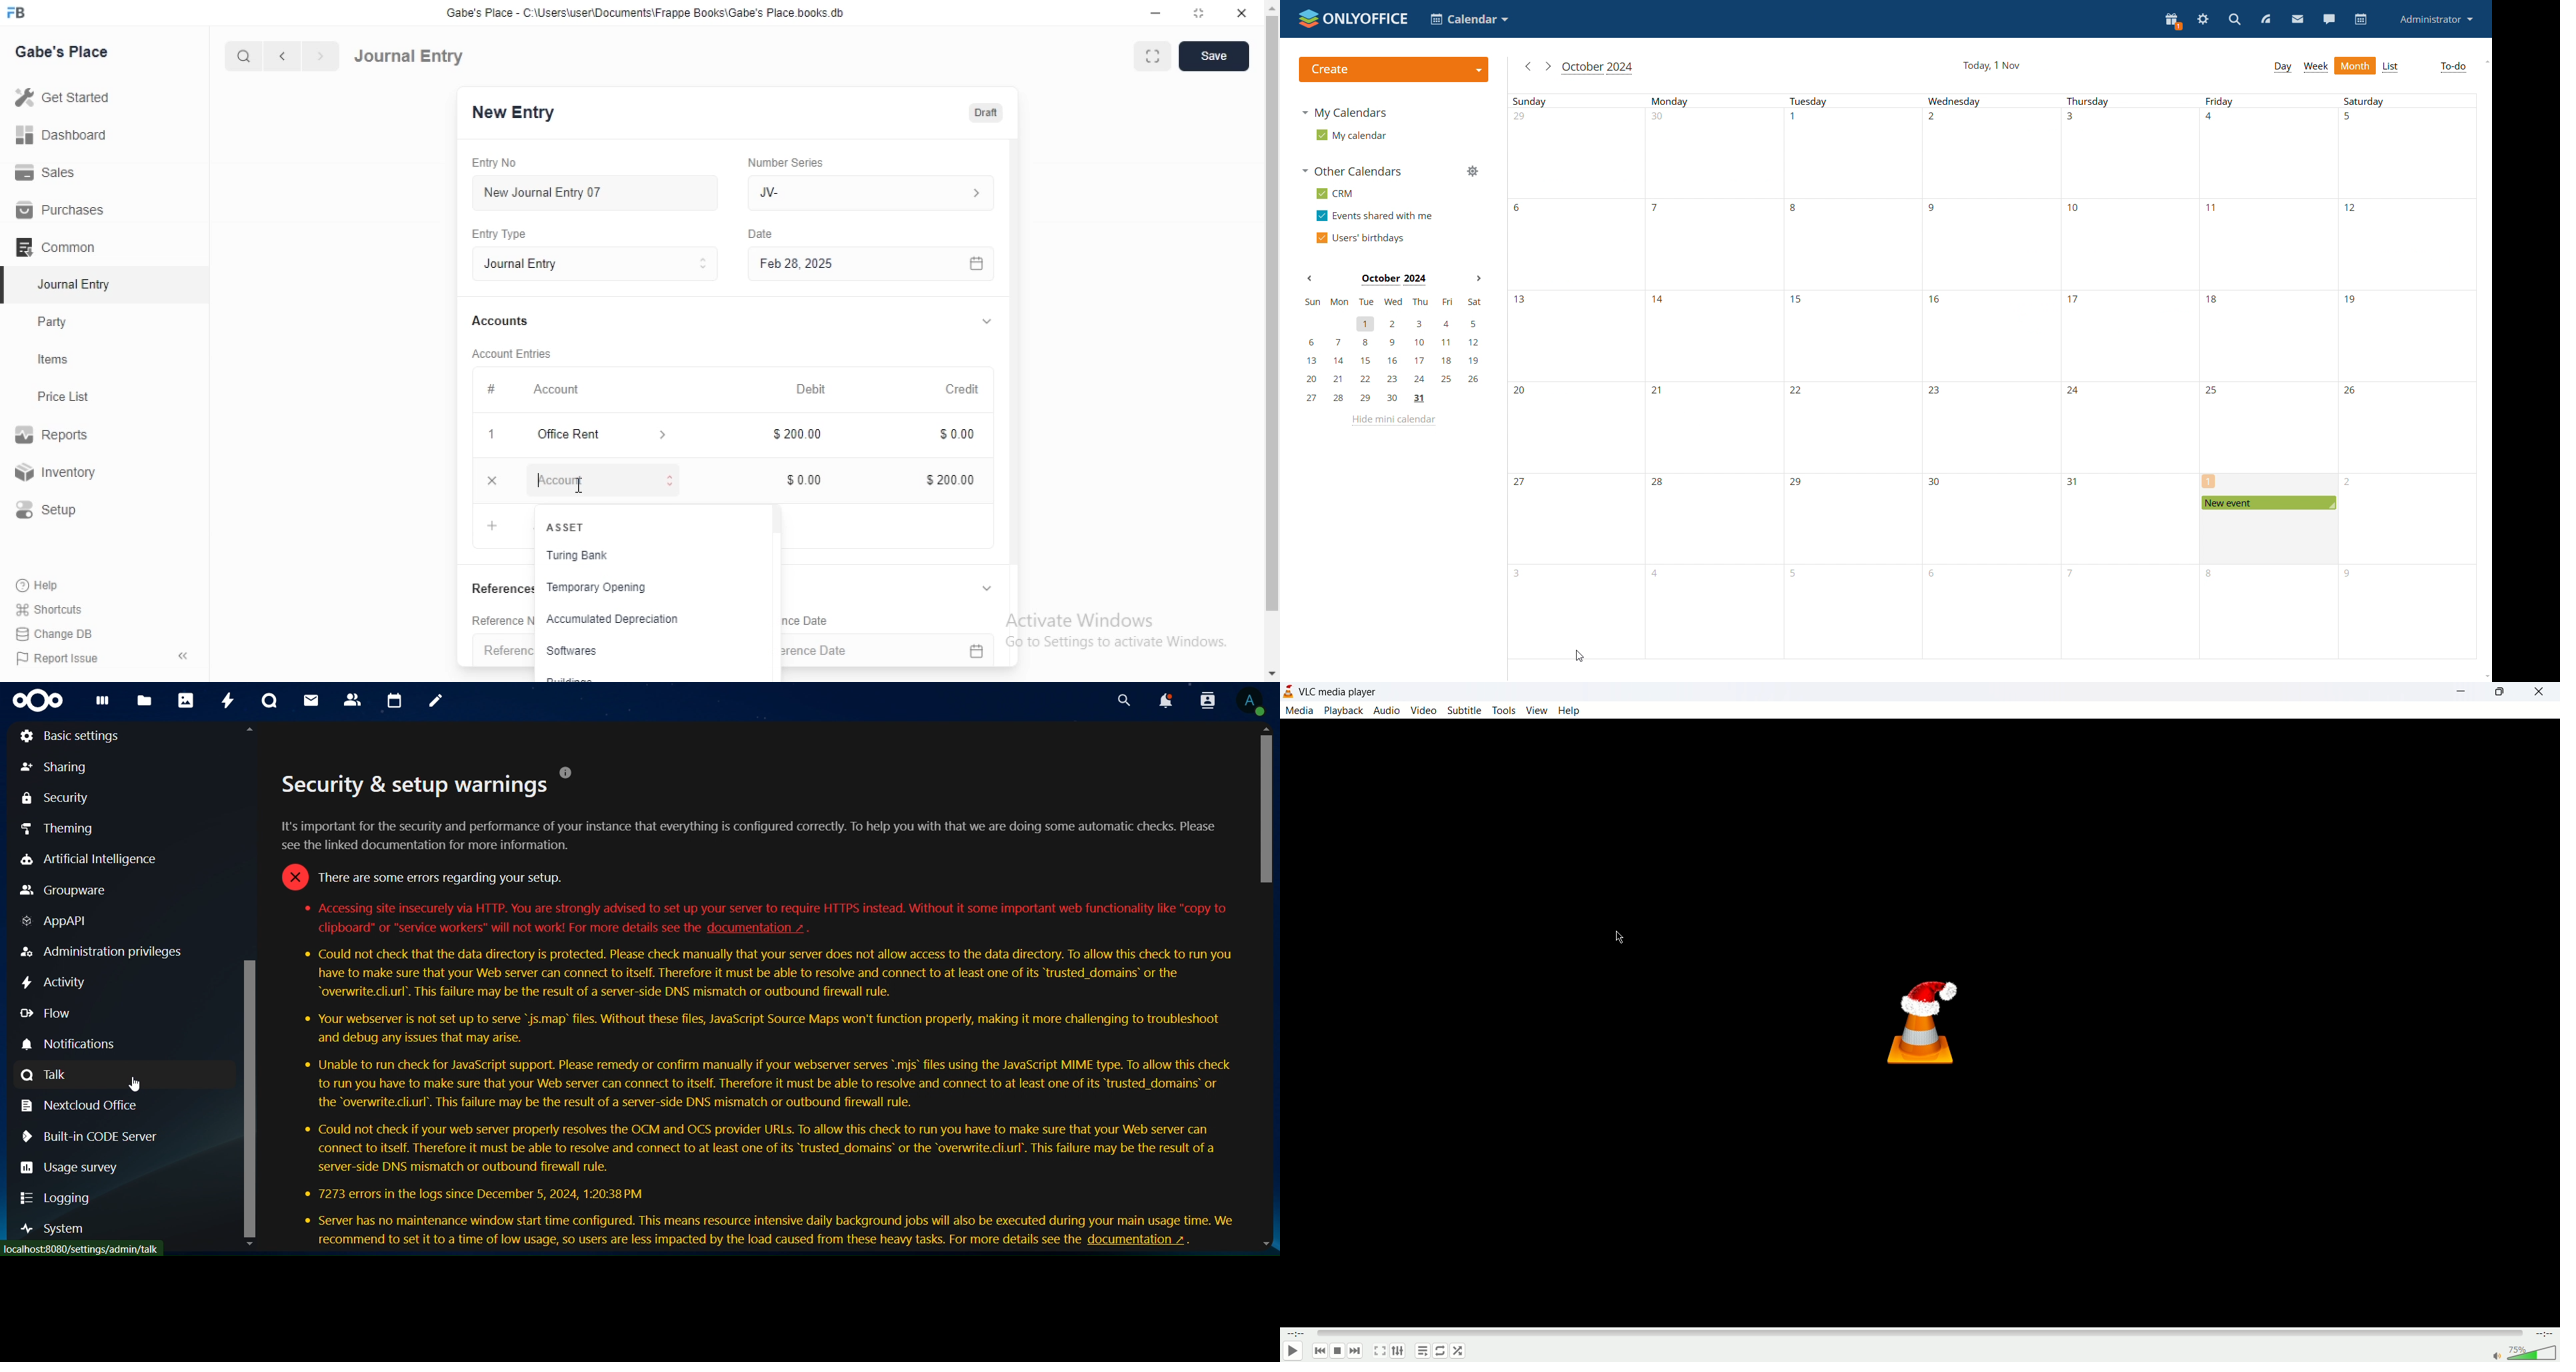 The image size is (2576, 1372). I want to click on Entry No, so click(506, 163).